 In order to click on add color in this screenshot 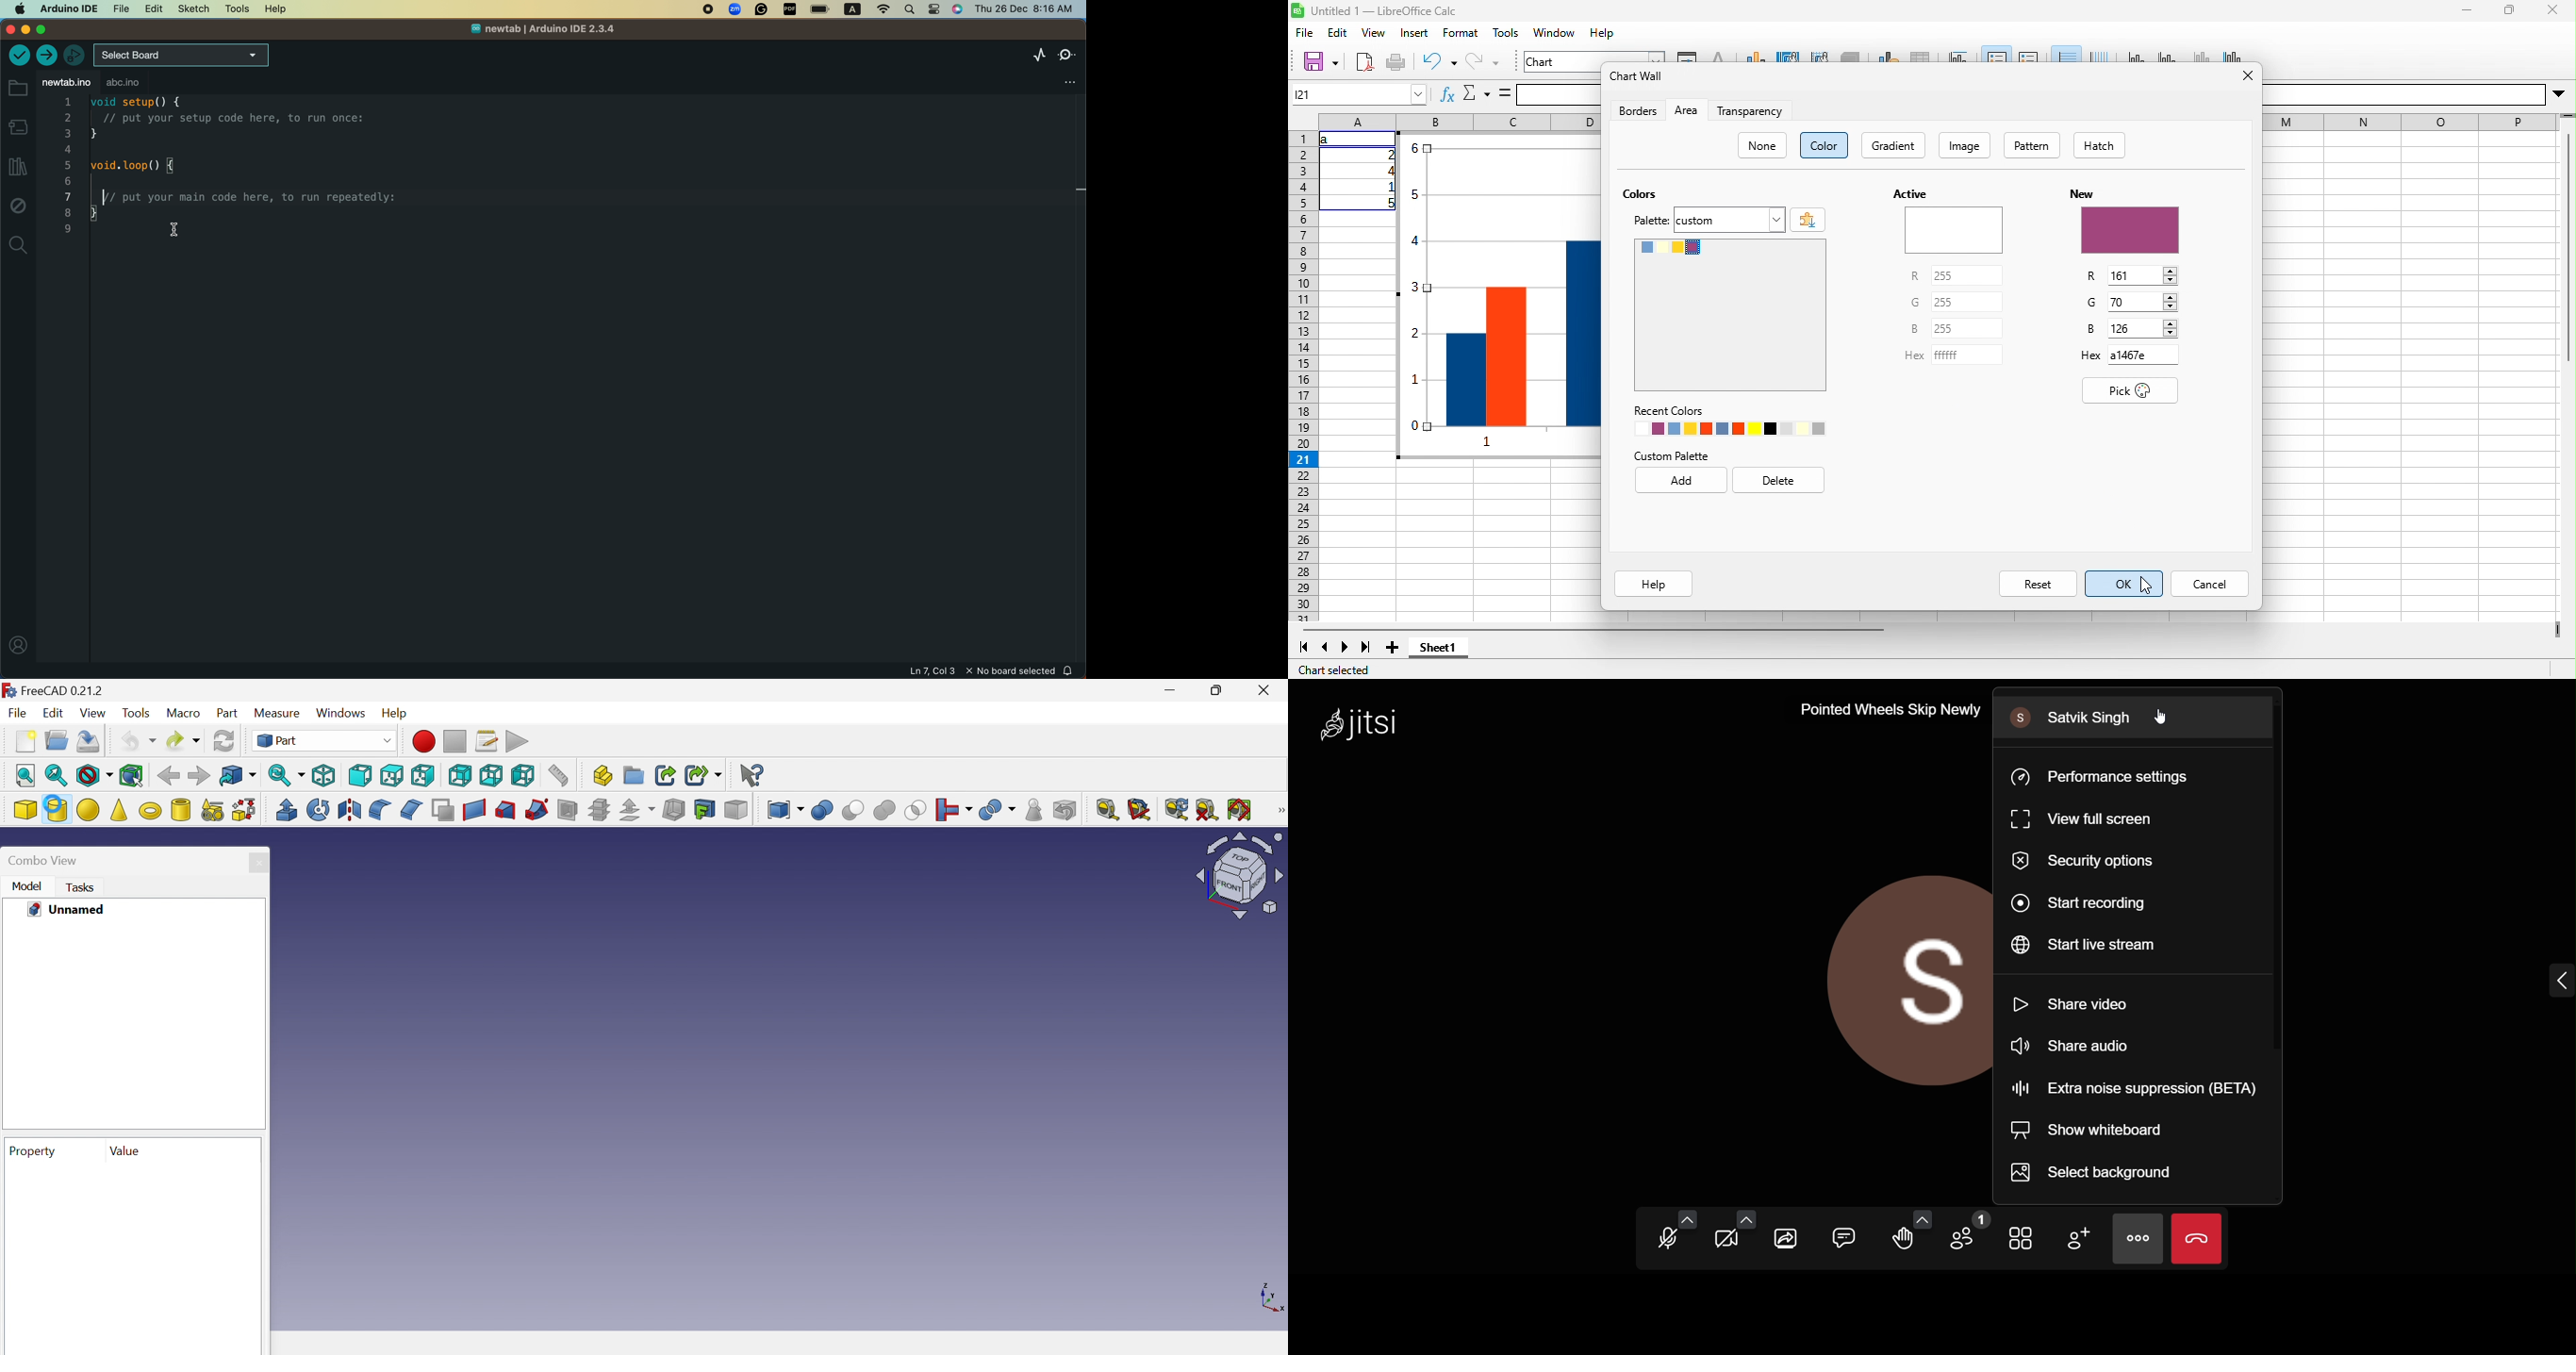, I will do `click(1808, 220)`.